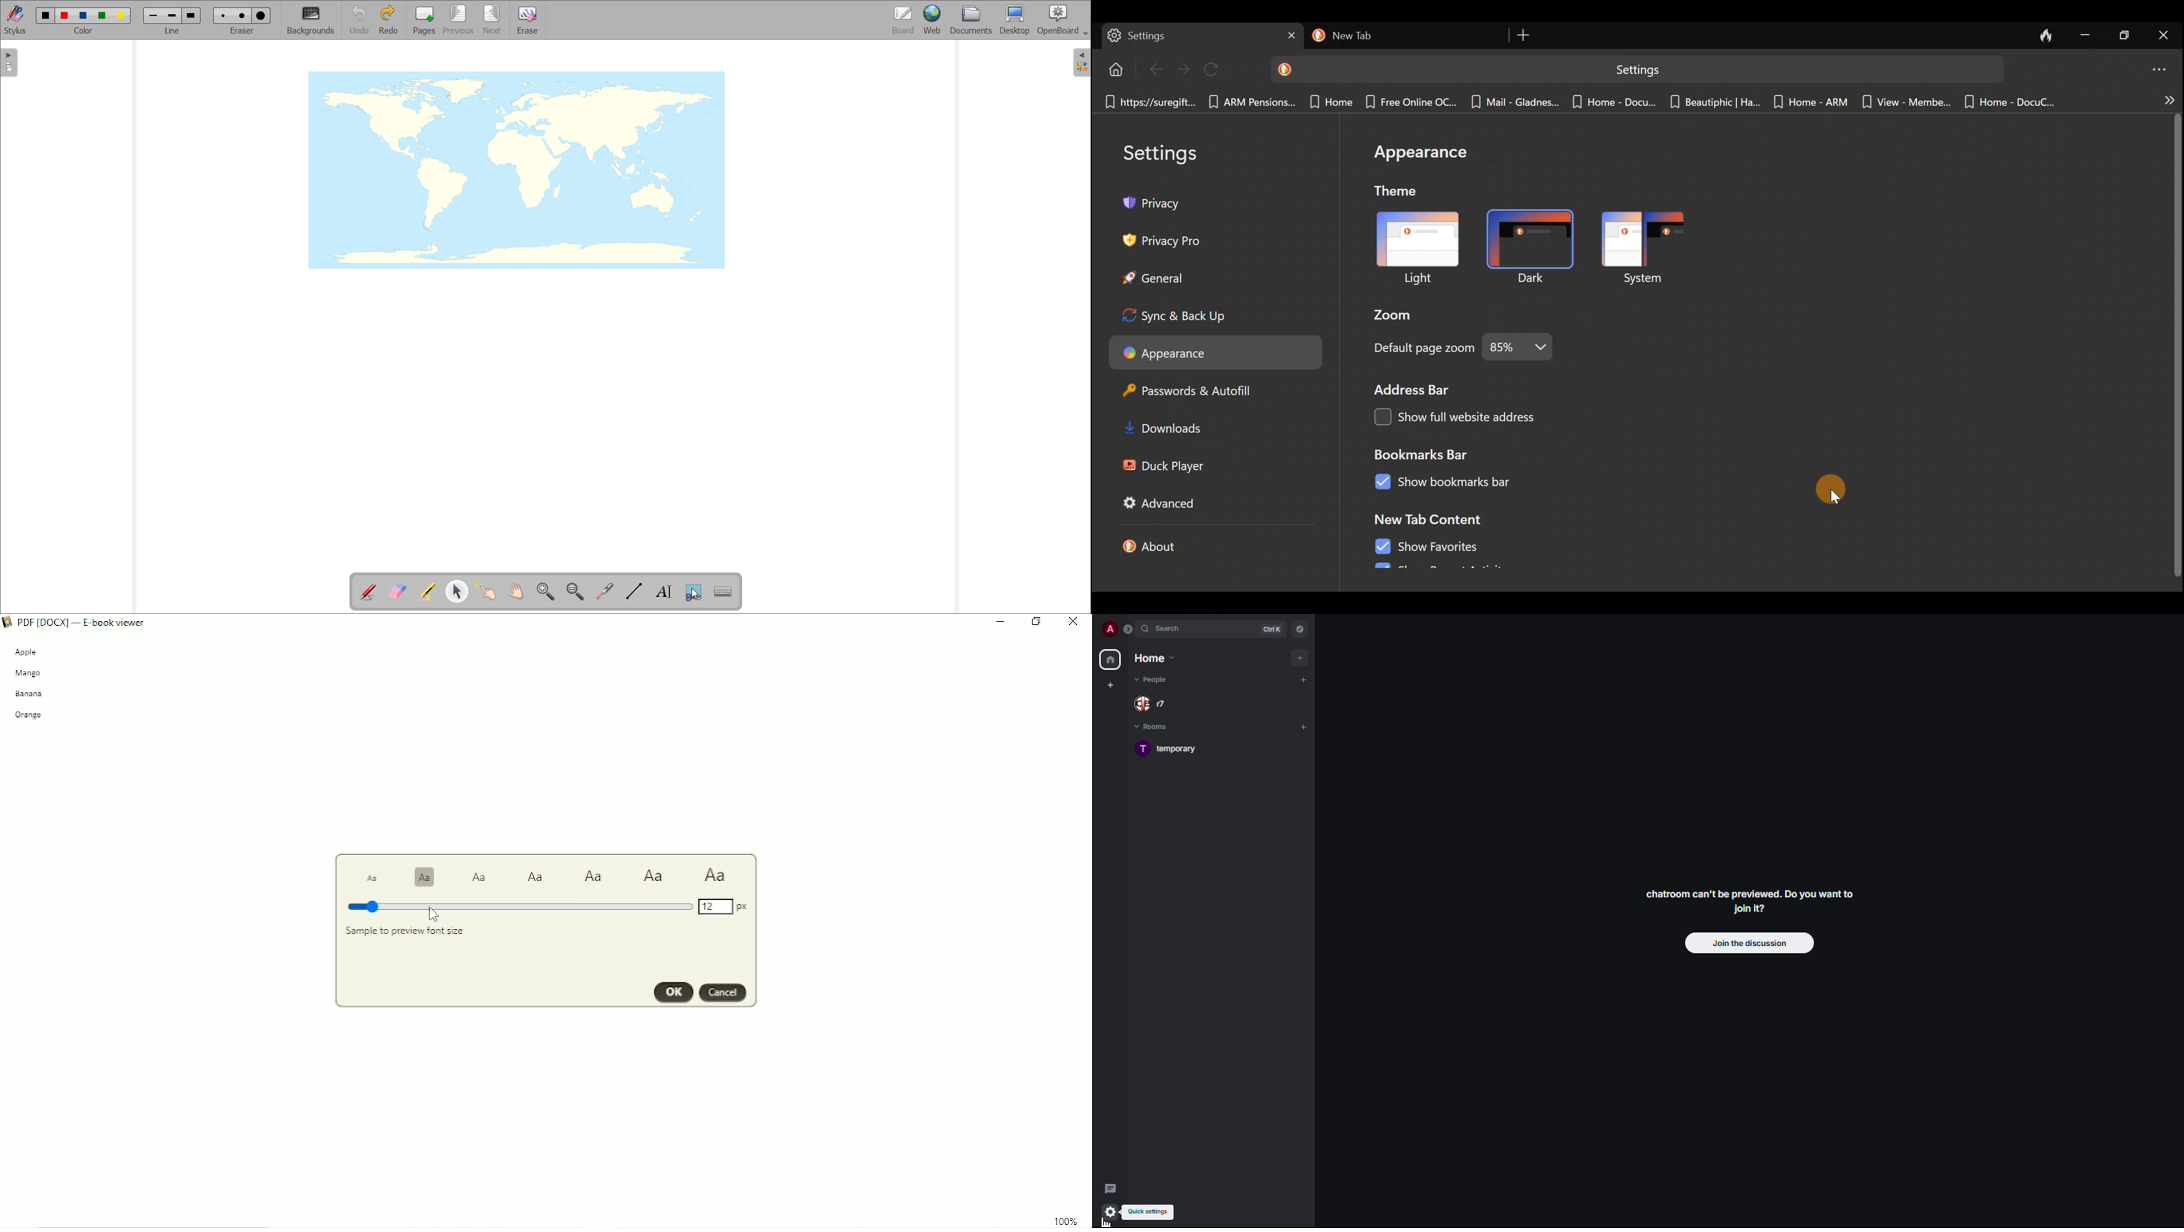 The height and width of the screenshot is (1232, 2184). I want to click on OK, so click(674, 992).